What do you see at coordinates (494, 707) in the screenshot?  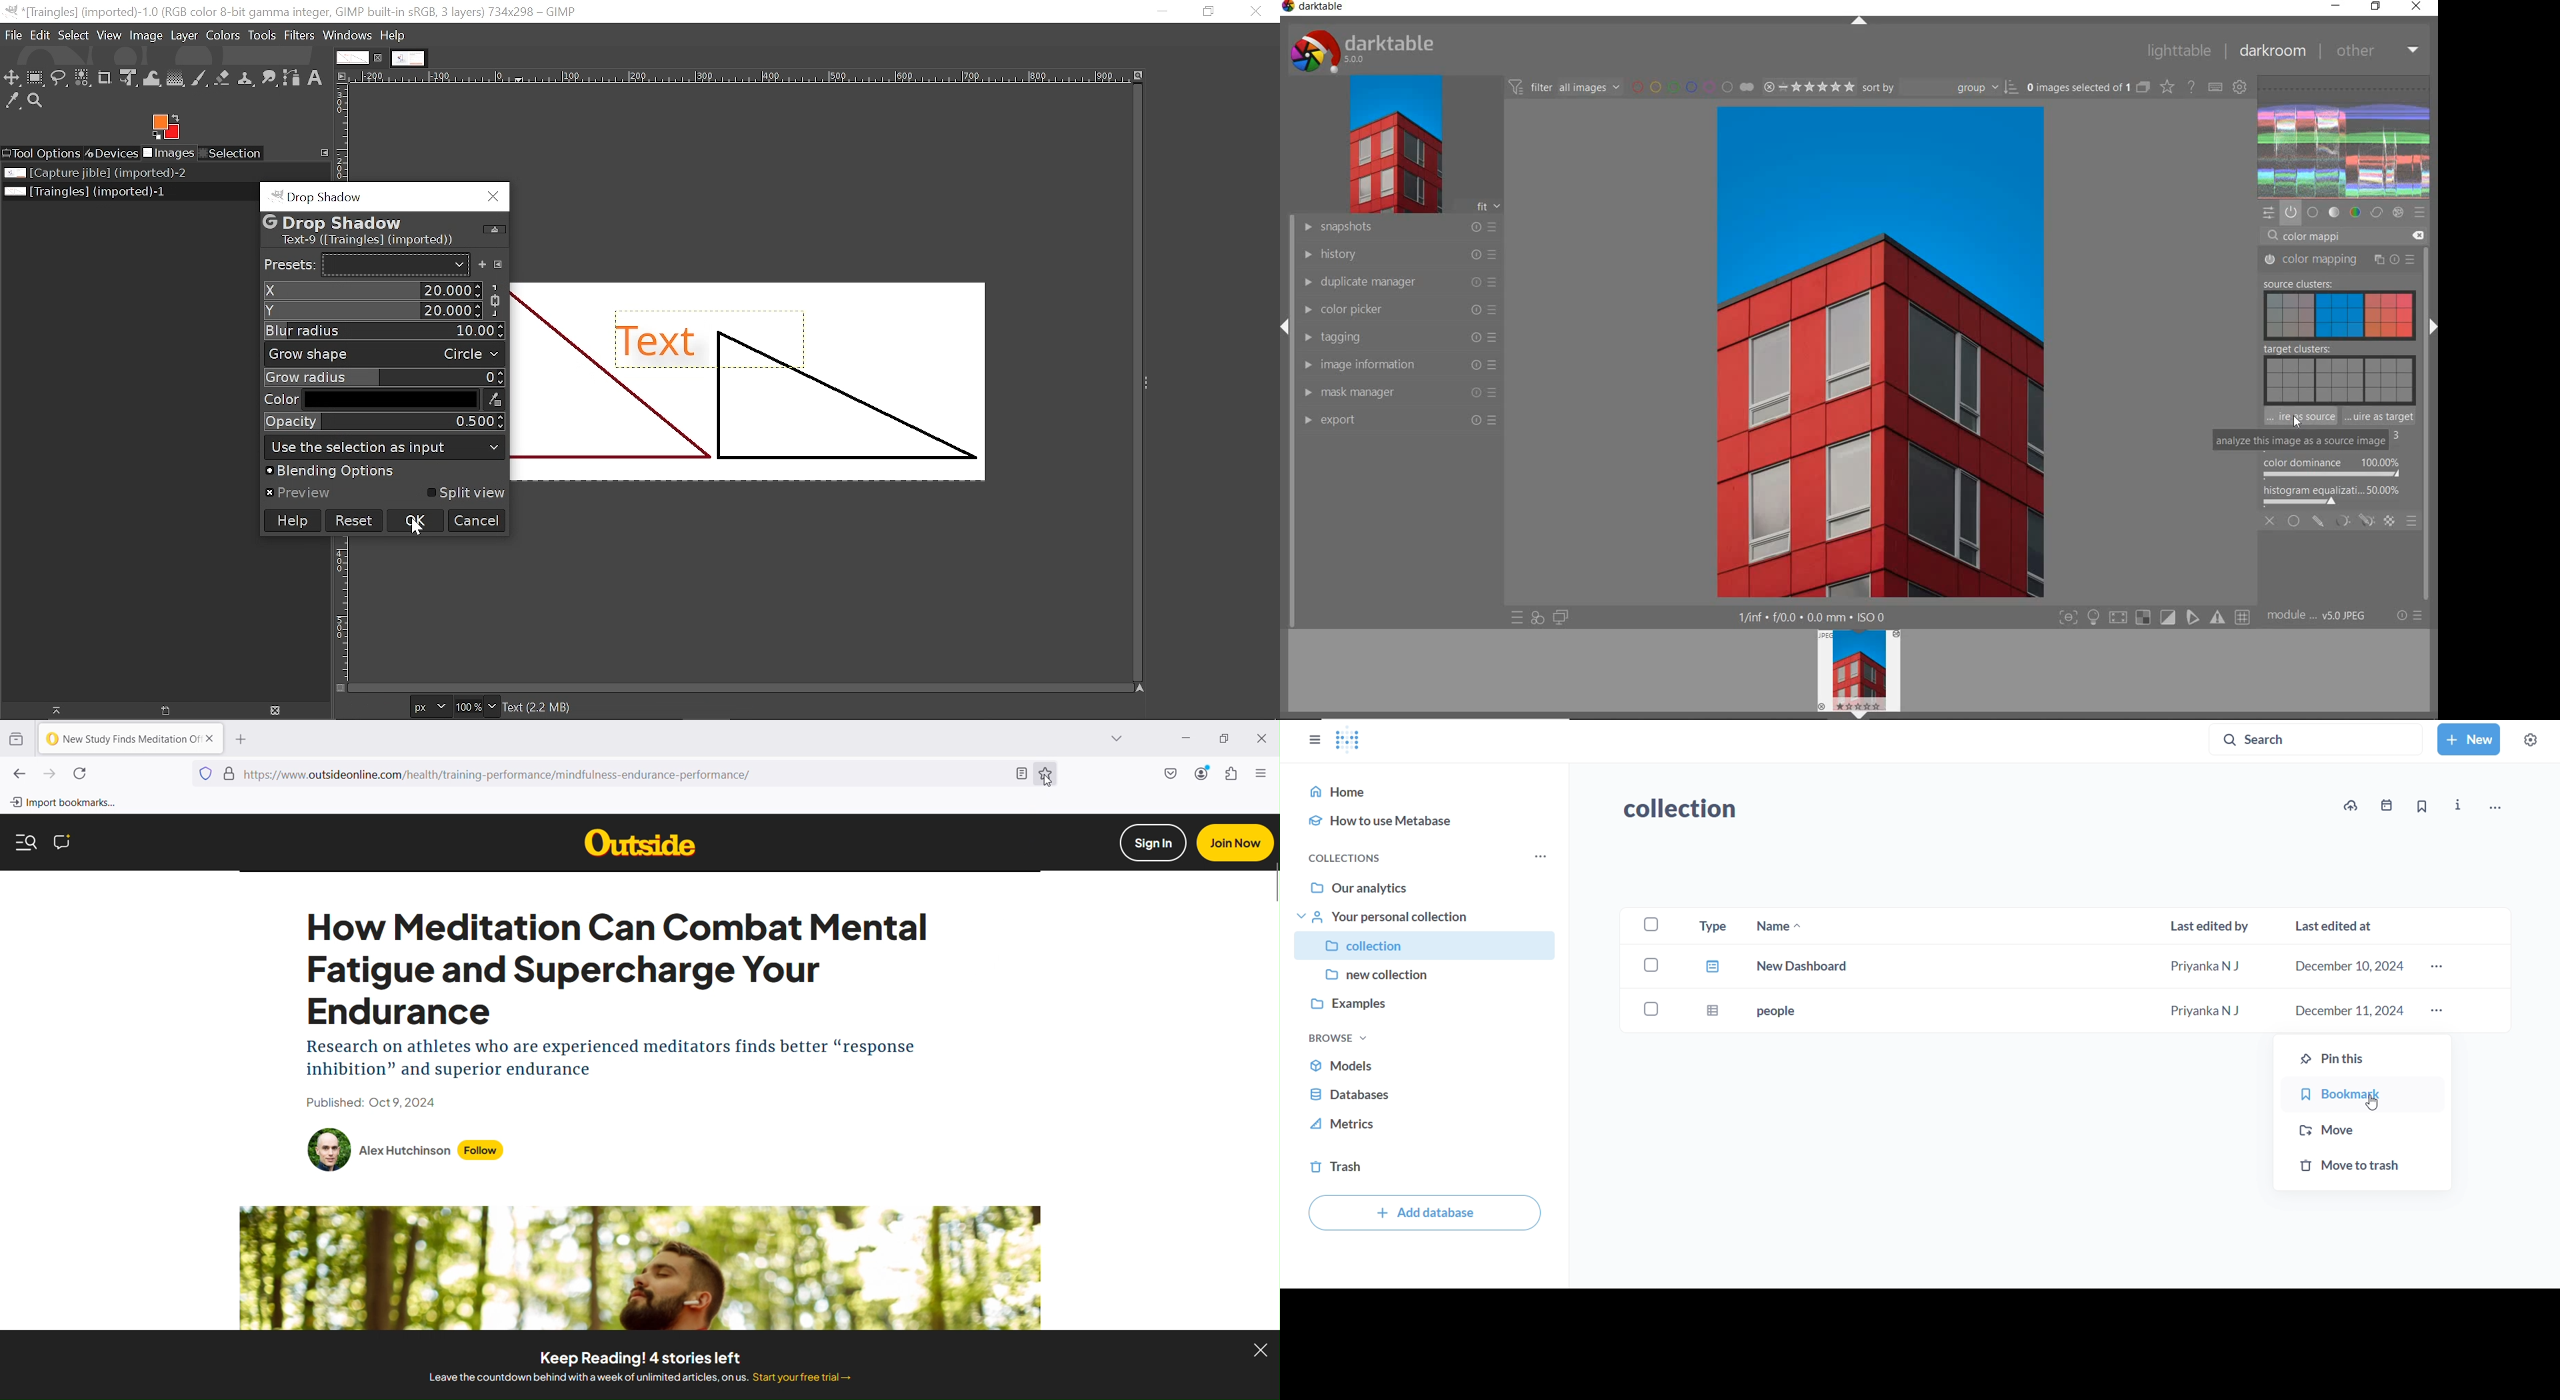 I see `Zoom options` at bounding box center [494, 707].